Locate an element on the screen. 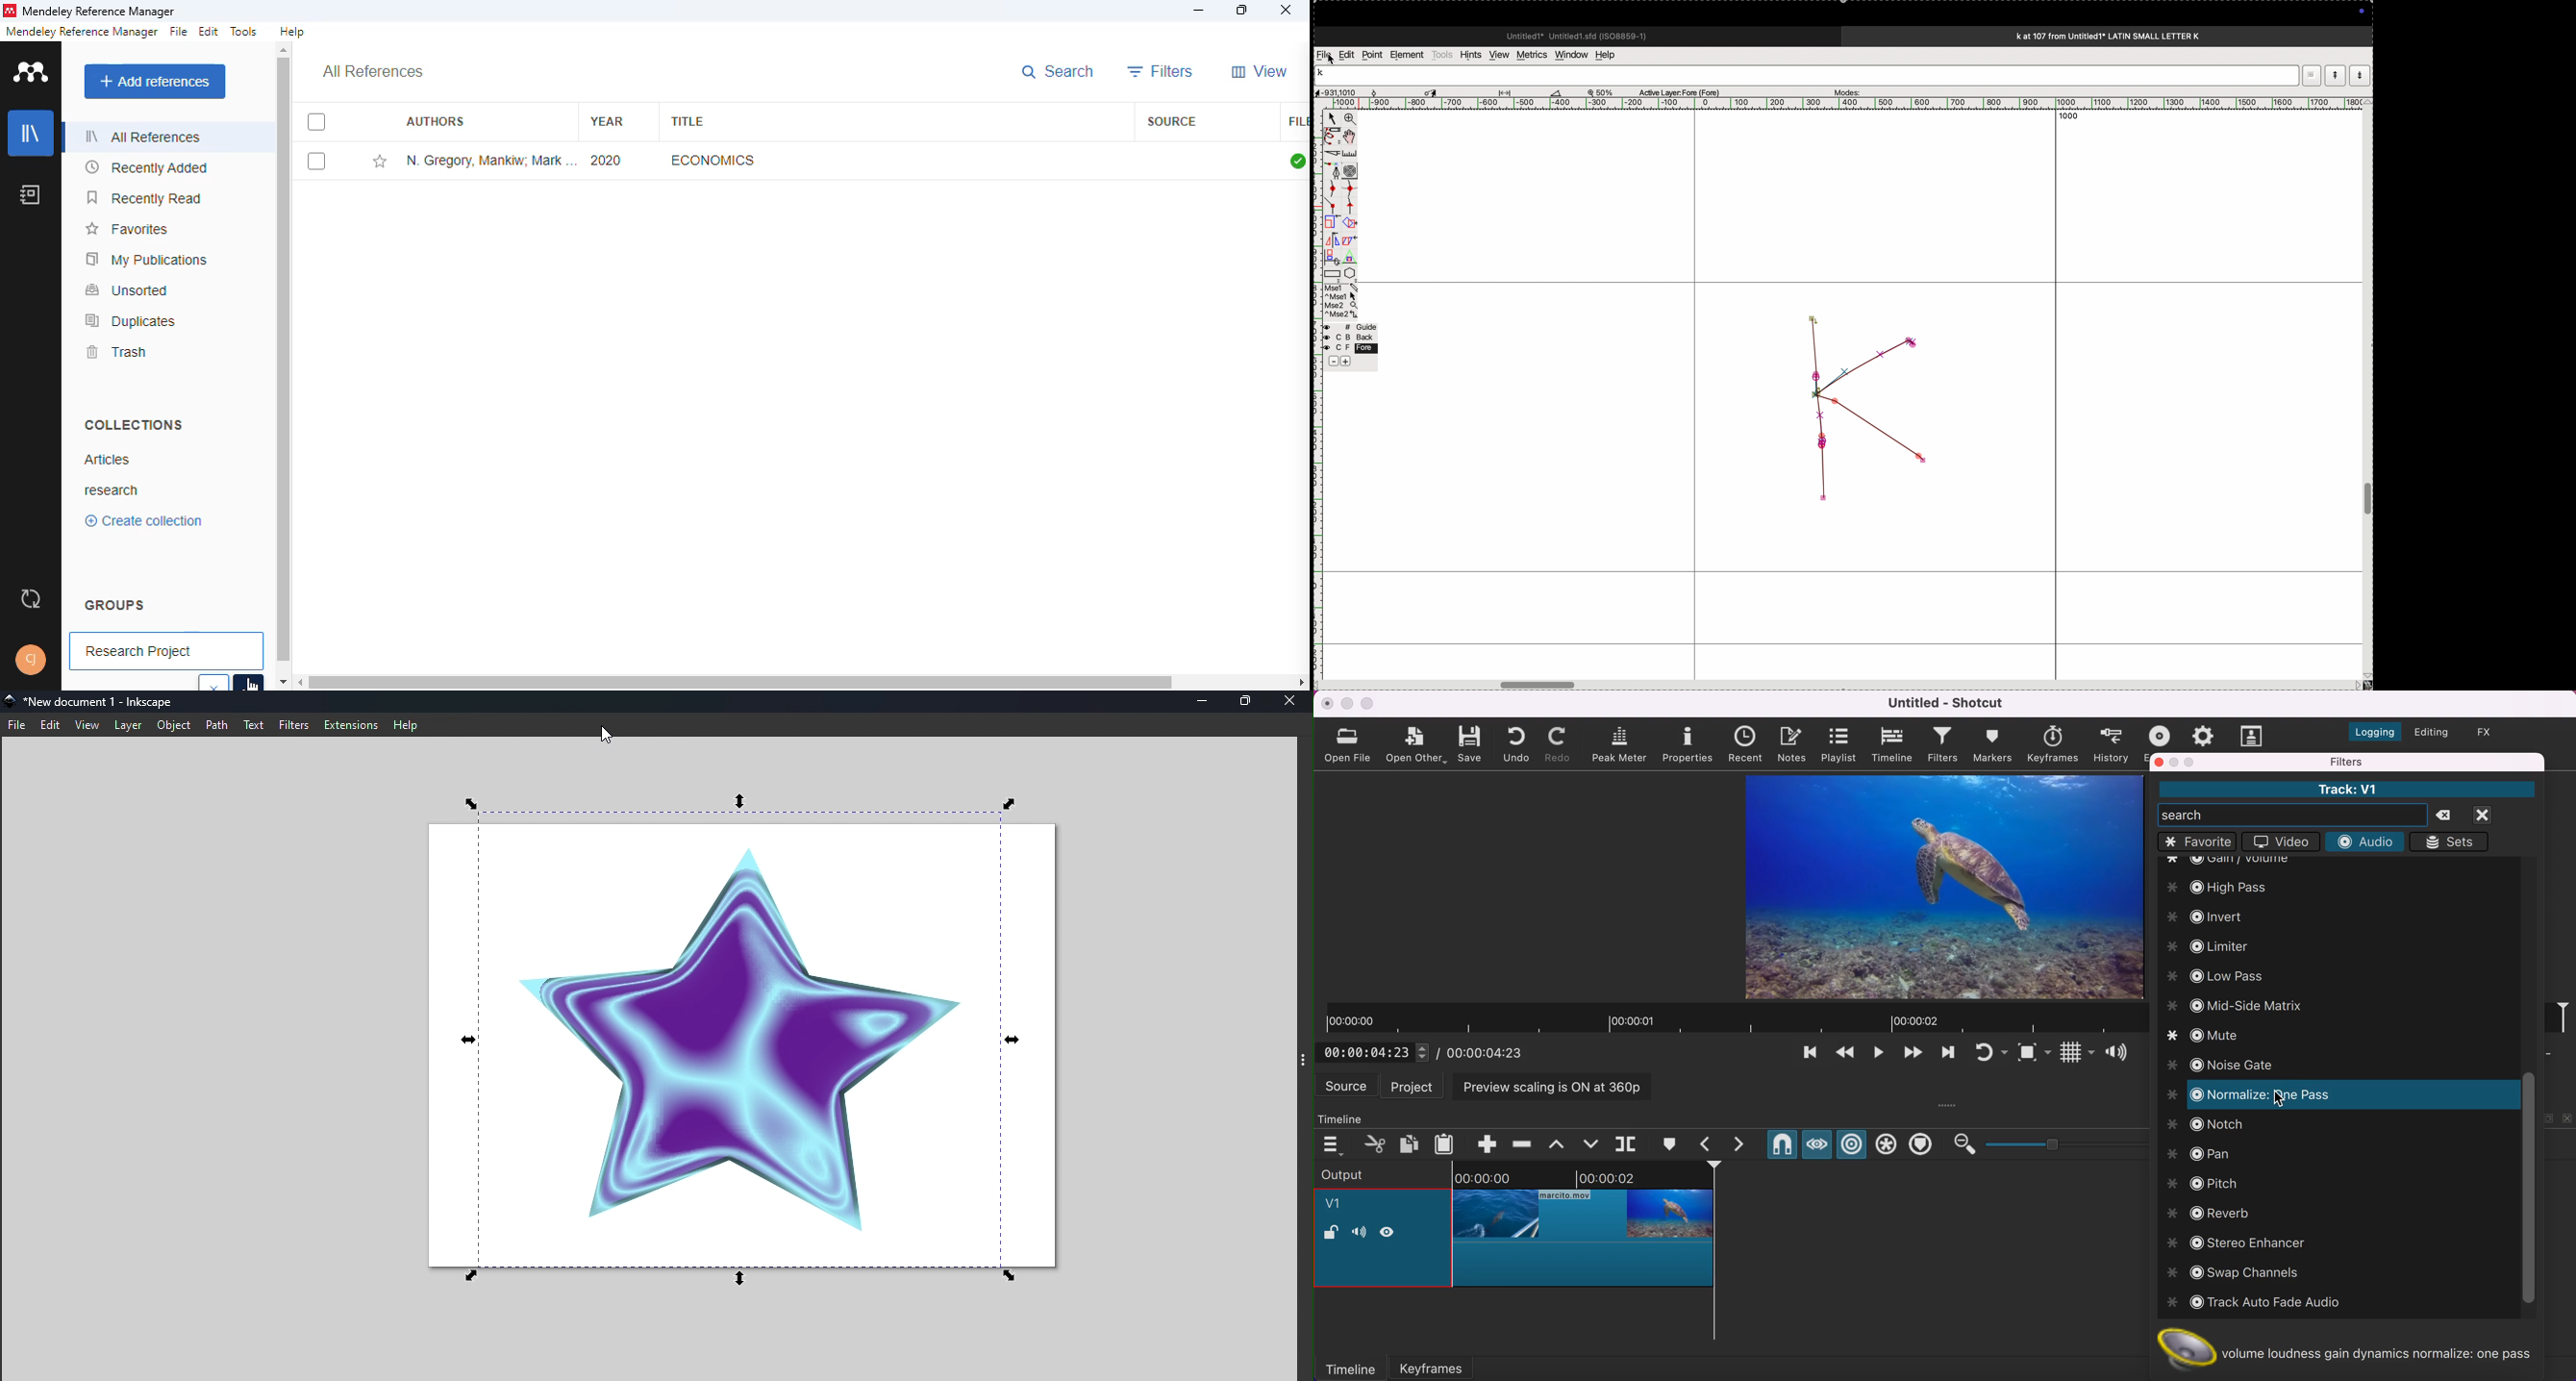 The width and height of the screenshot is (2576, 1400). fountain pen is located at coordinates (1335, 171).